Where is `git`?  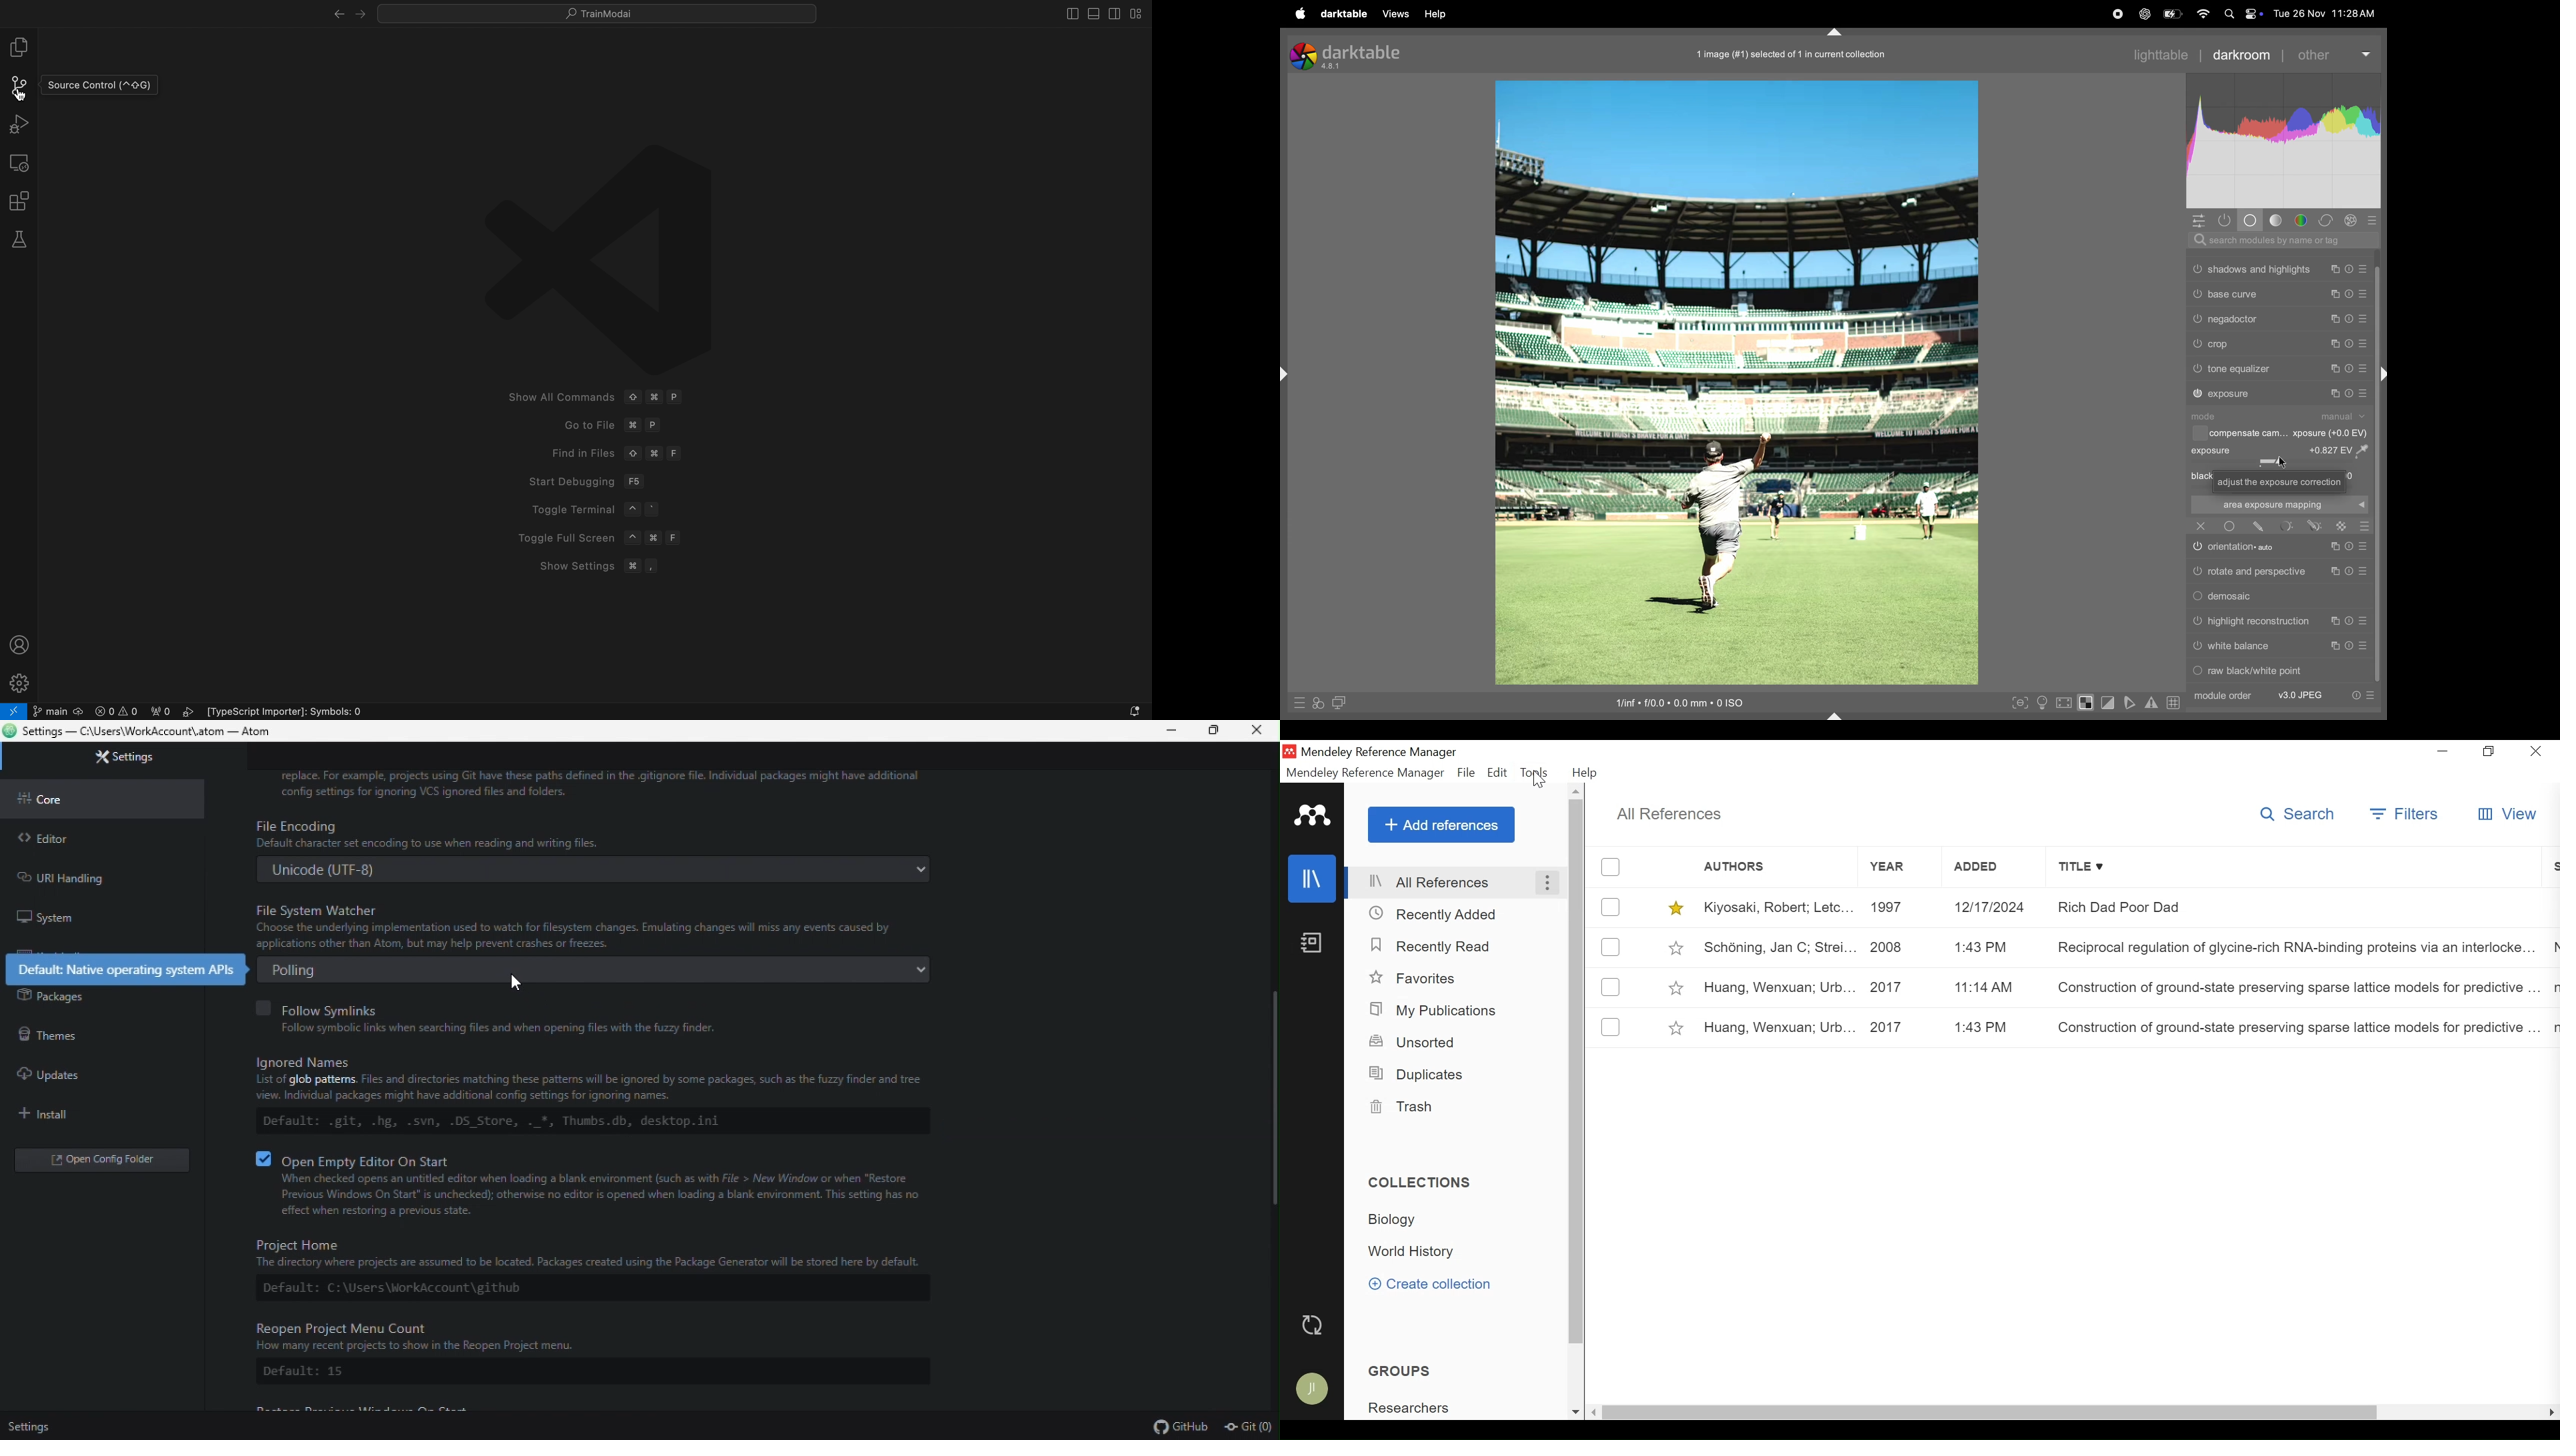 git is located at coordinates (1249, 1428).